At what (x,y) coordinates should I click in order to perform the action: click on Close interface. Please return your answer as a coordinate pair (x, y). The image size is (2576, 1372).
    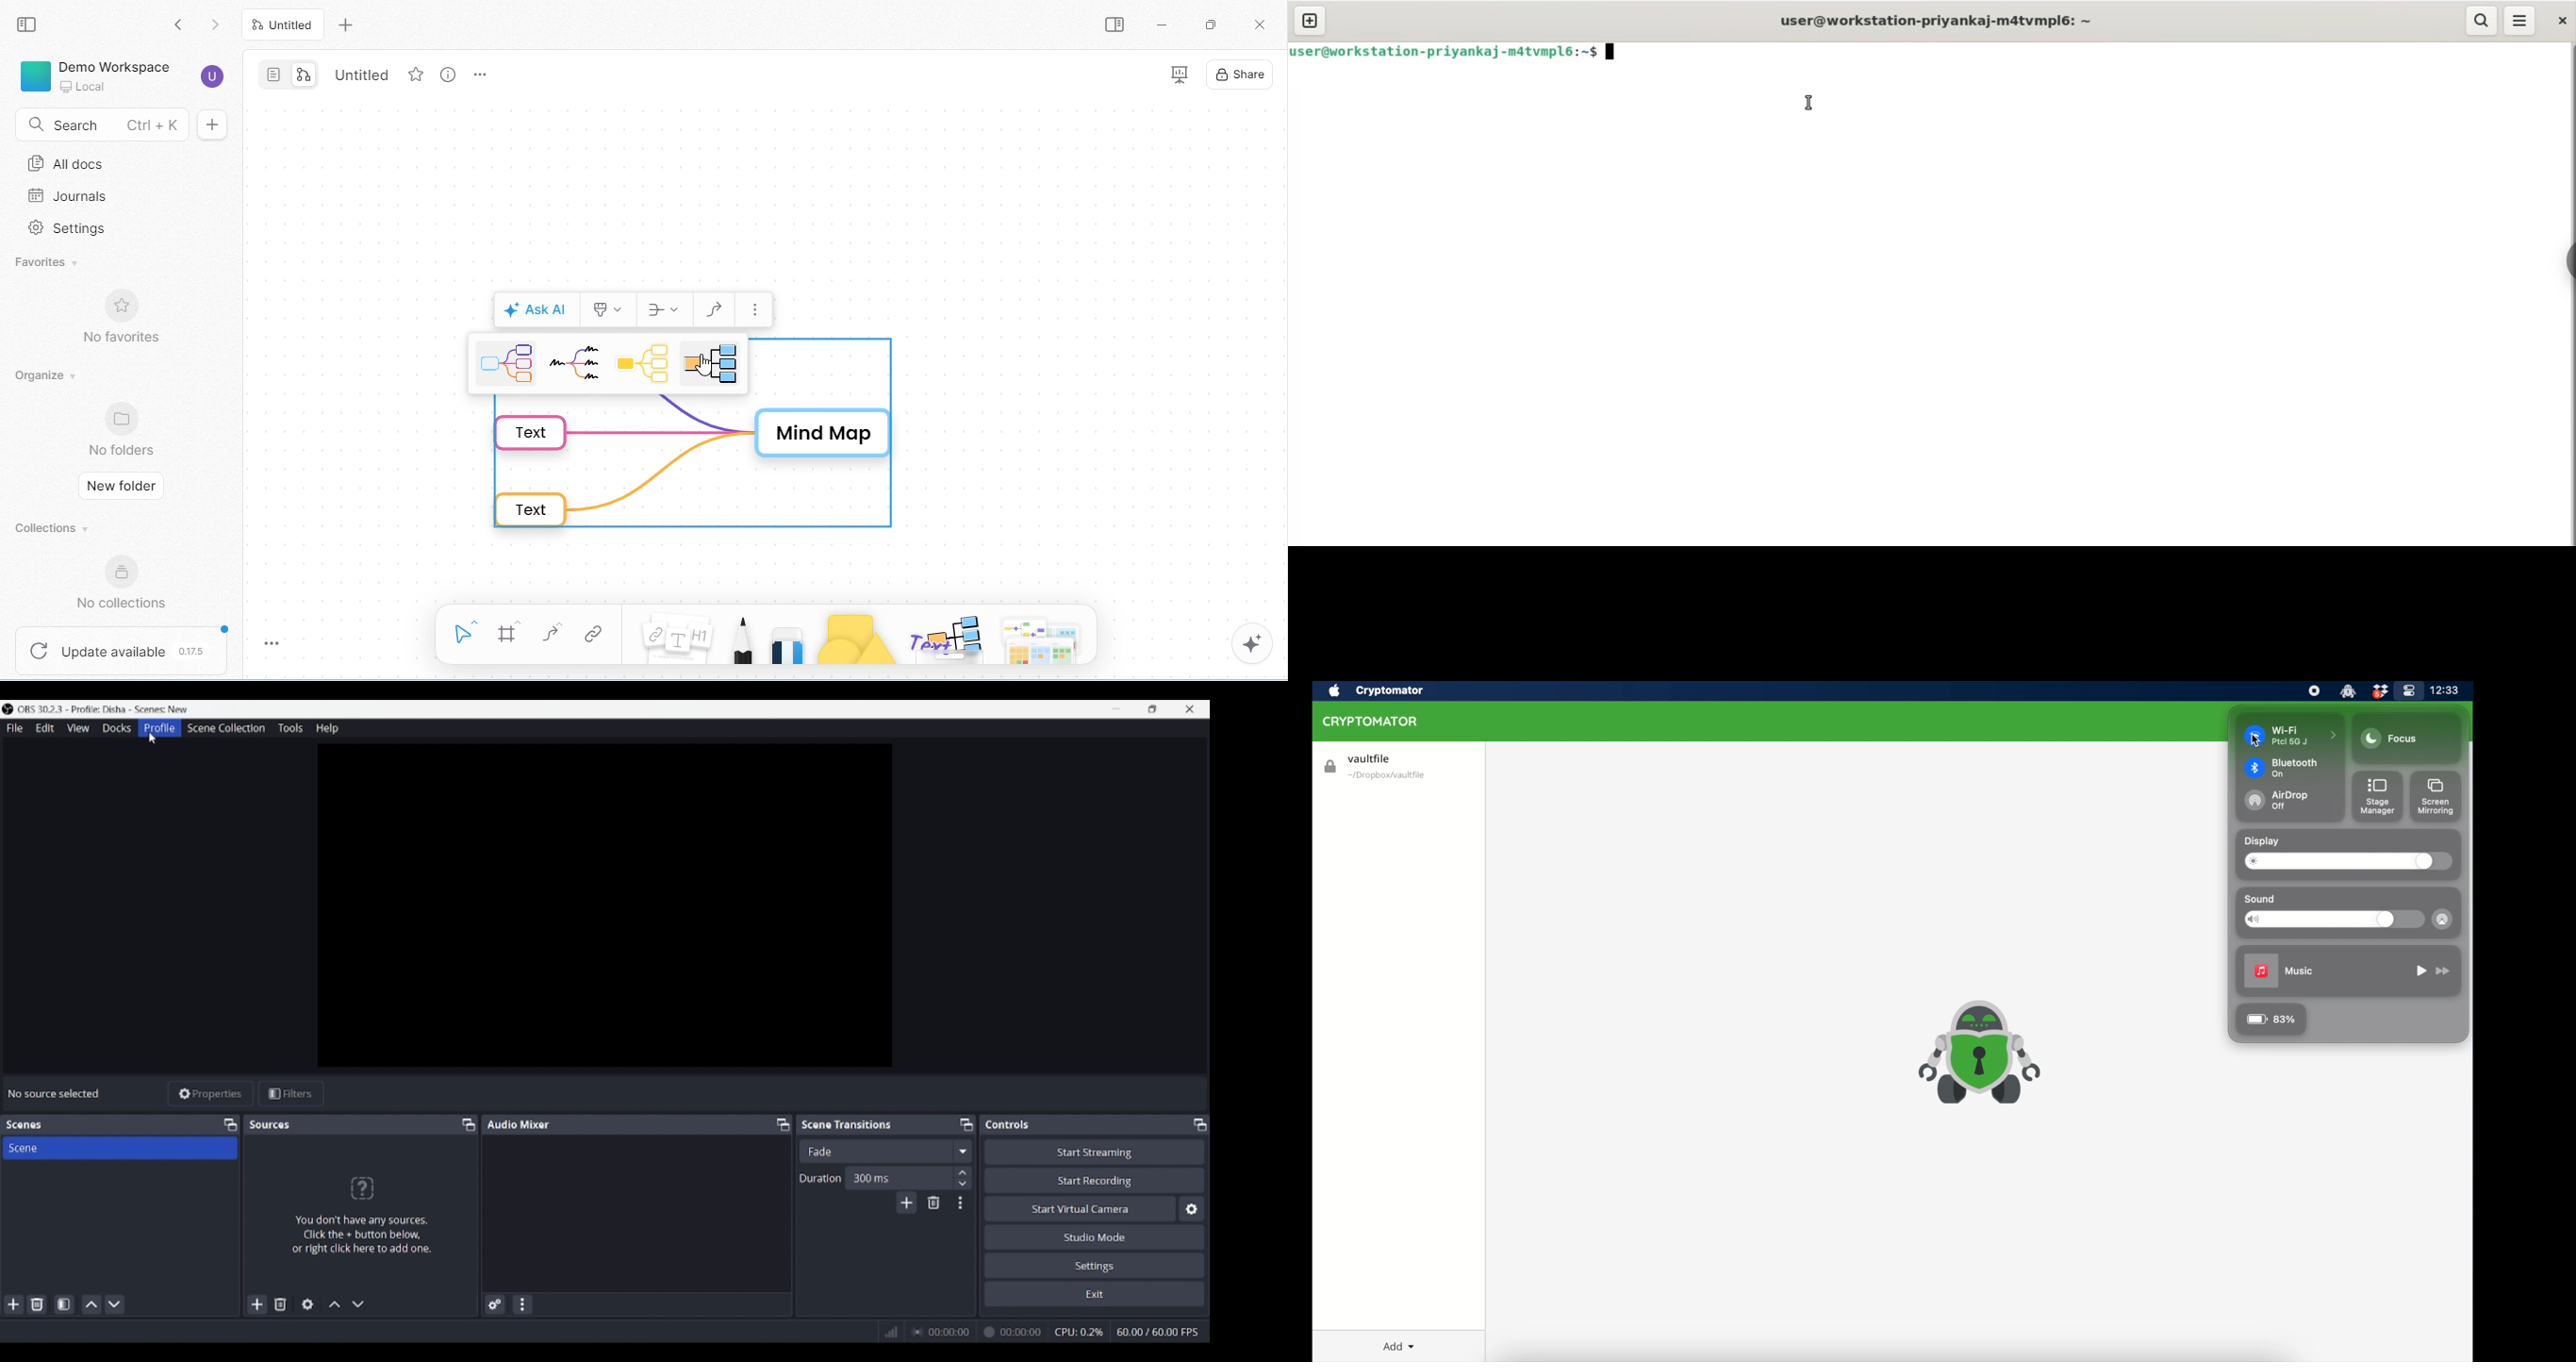
    Looking at the image, I should click on (1190, 709).